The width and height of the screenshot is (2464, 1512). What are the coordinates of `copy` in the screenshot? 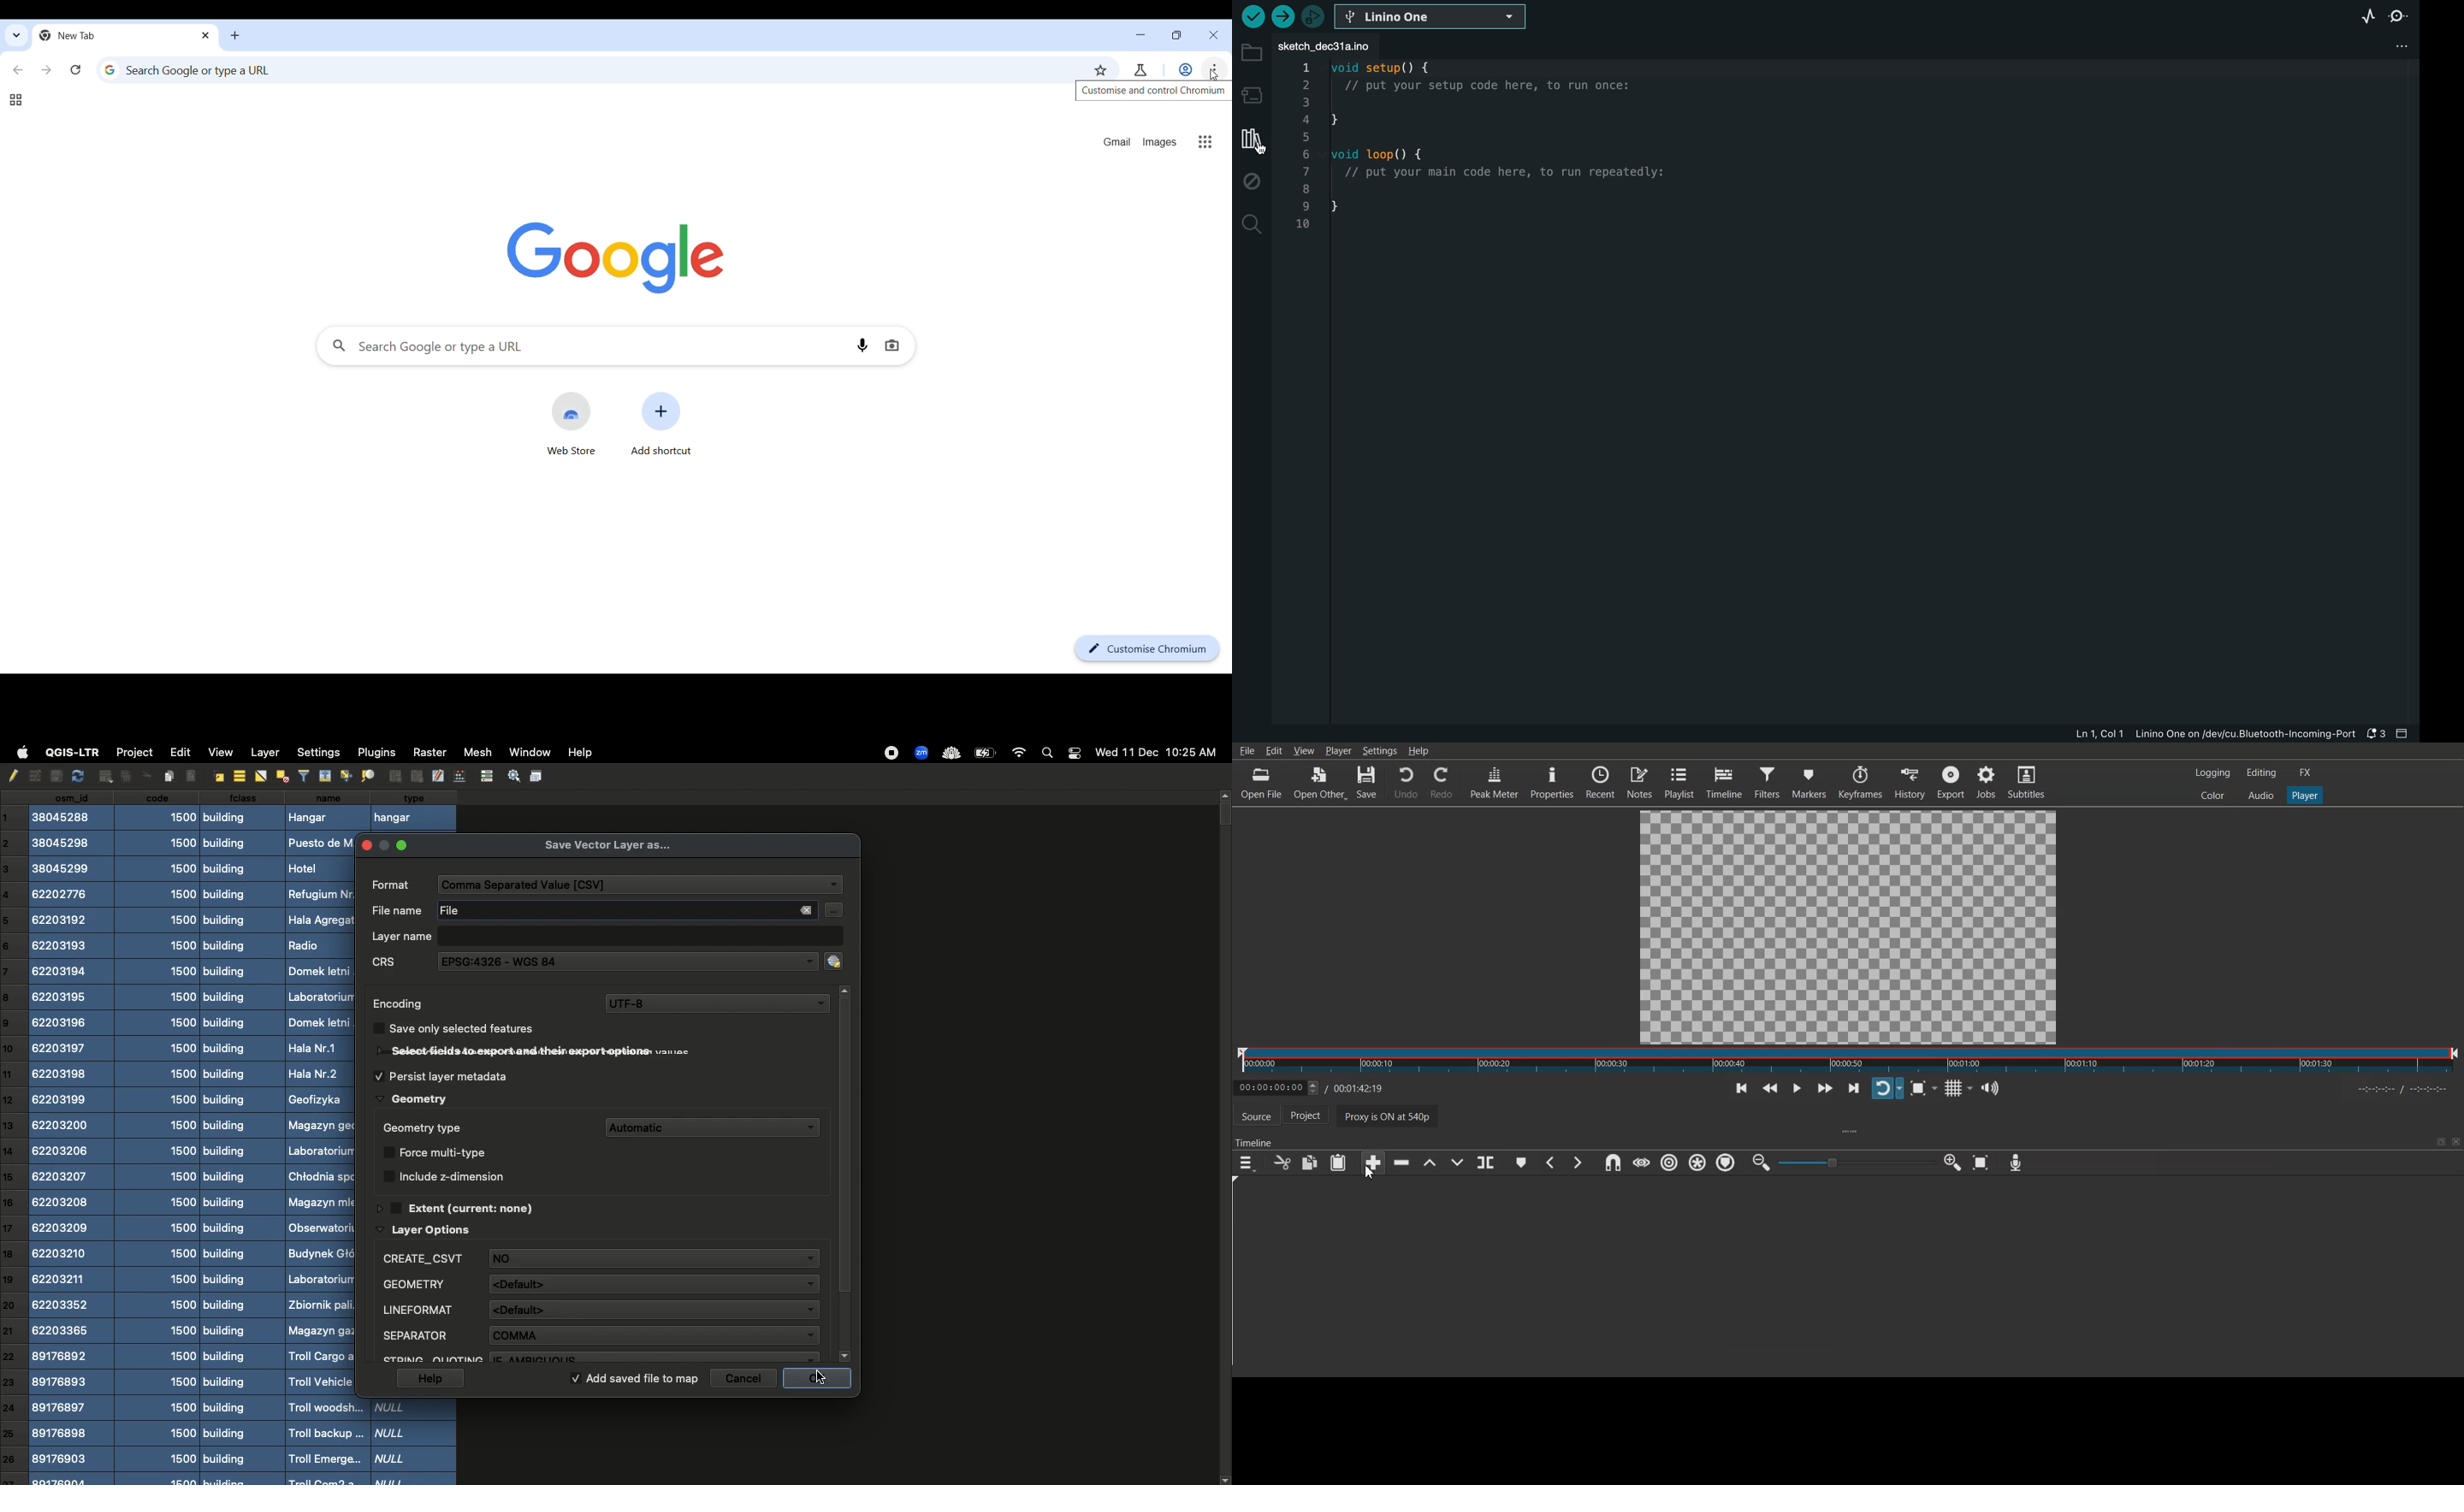 It's located at (53, 776).